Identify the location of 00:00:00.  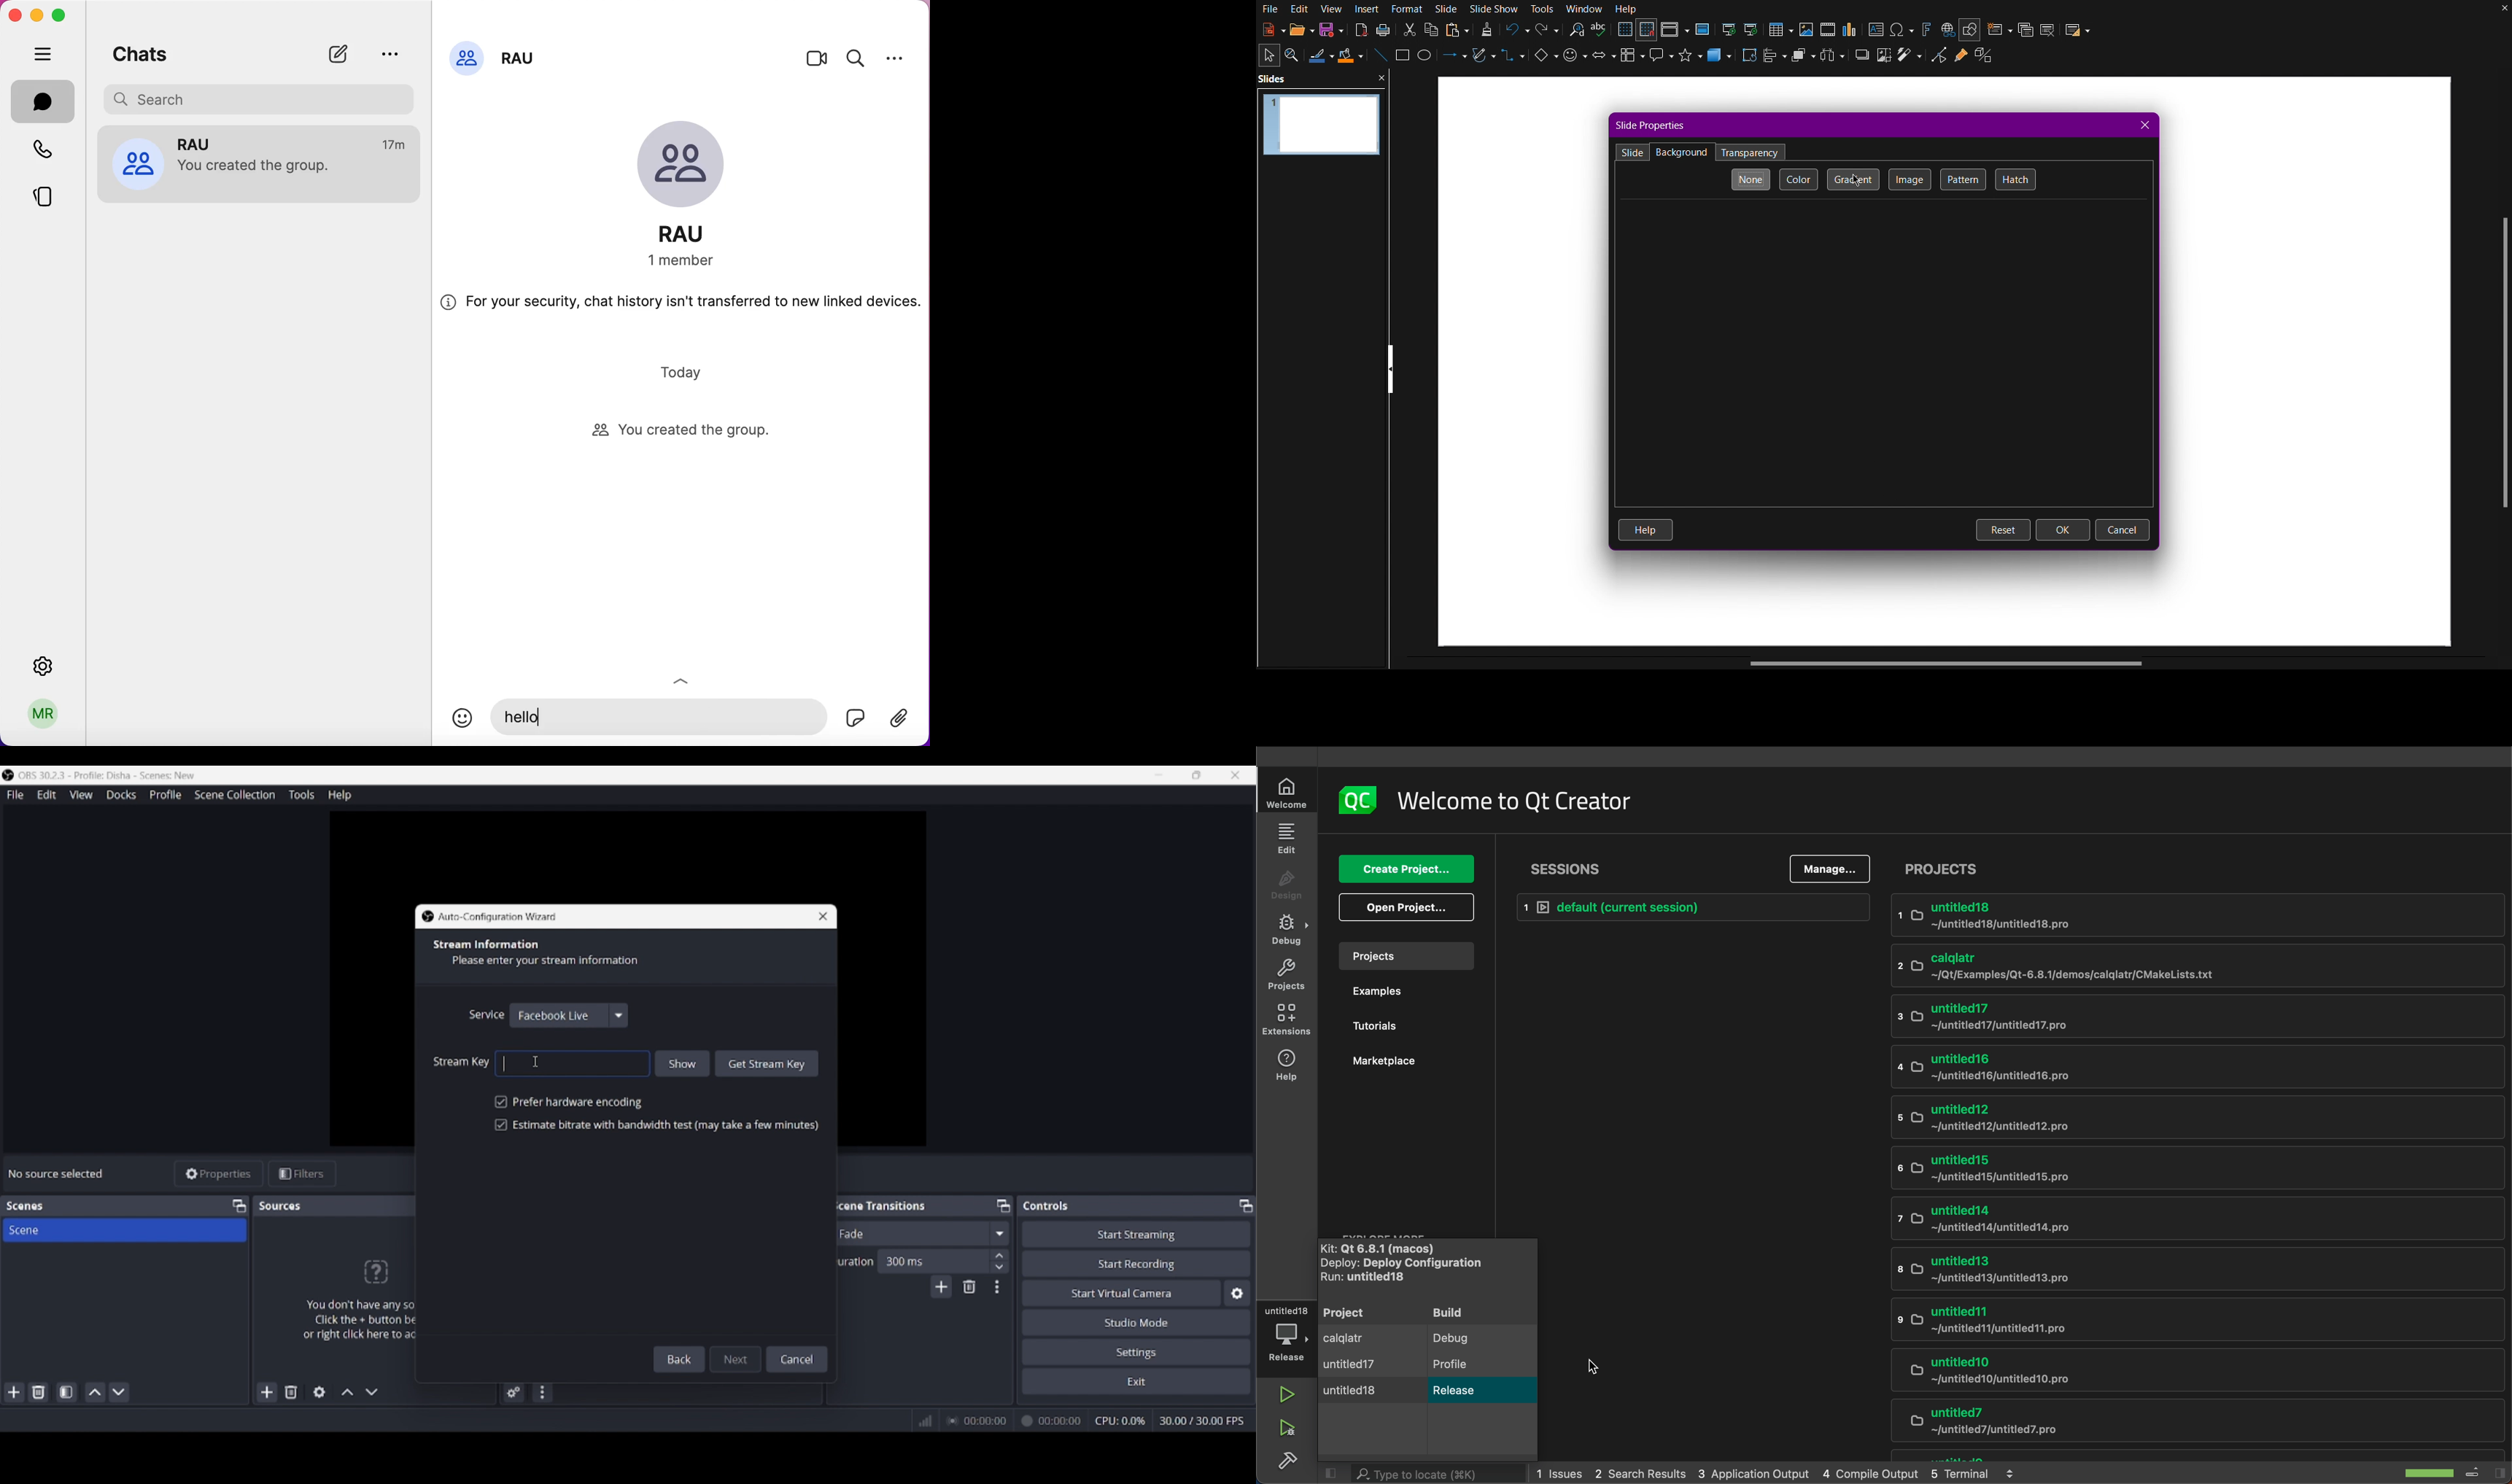
(1016, 1421).